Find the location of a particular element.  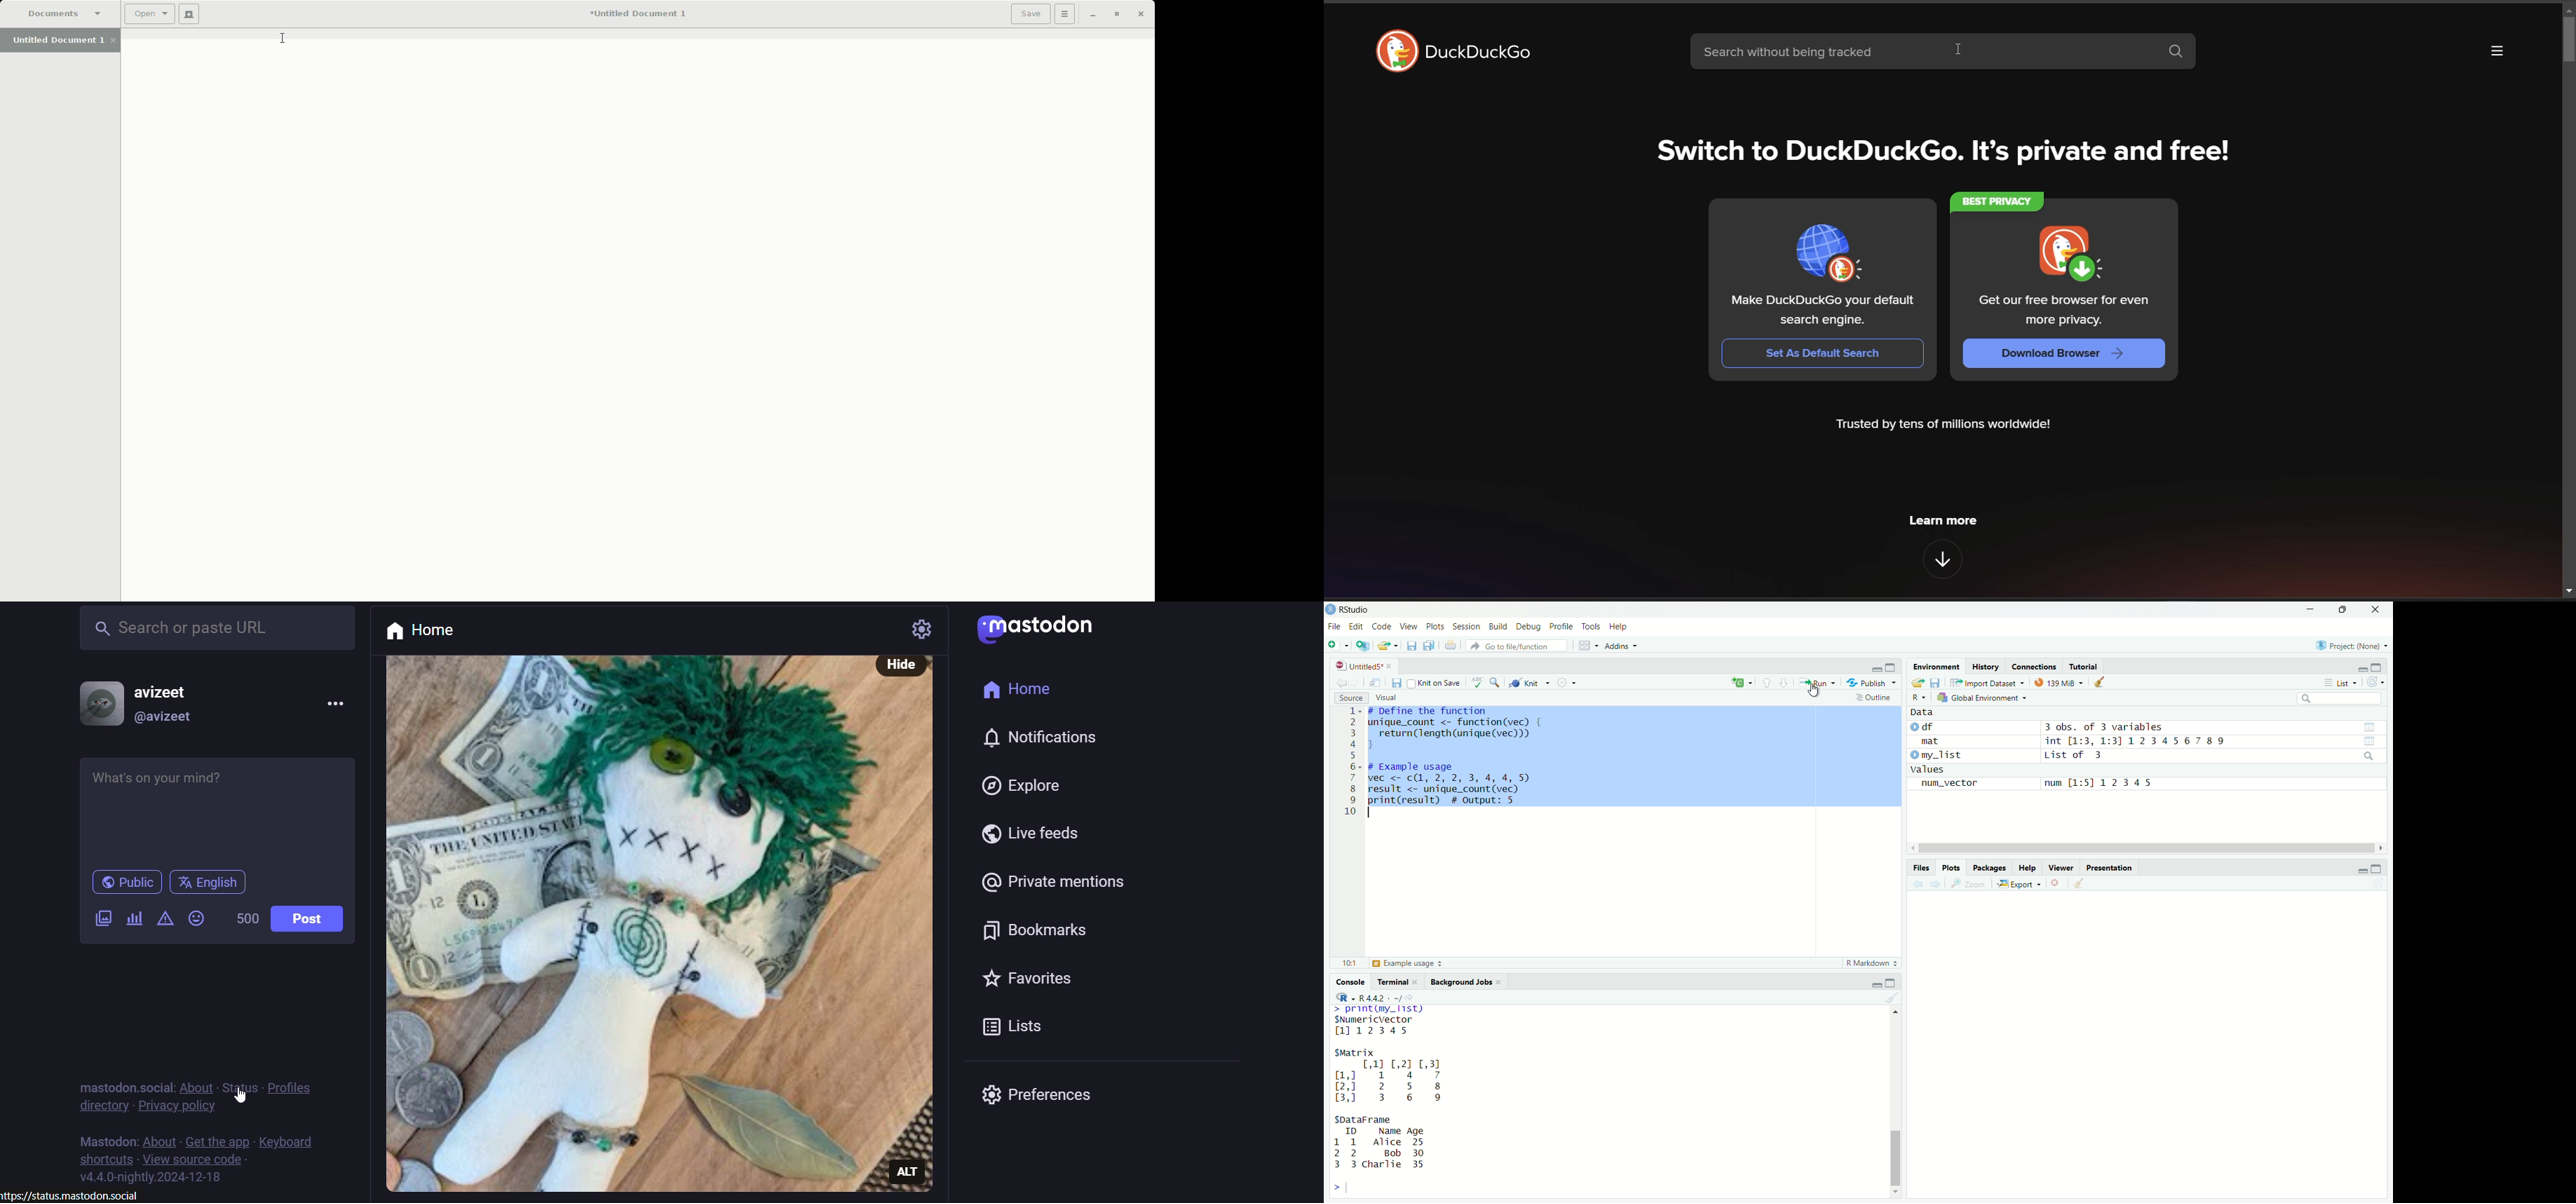

Example Usage is located at coordinates (1406, 963).